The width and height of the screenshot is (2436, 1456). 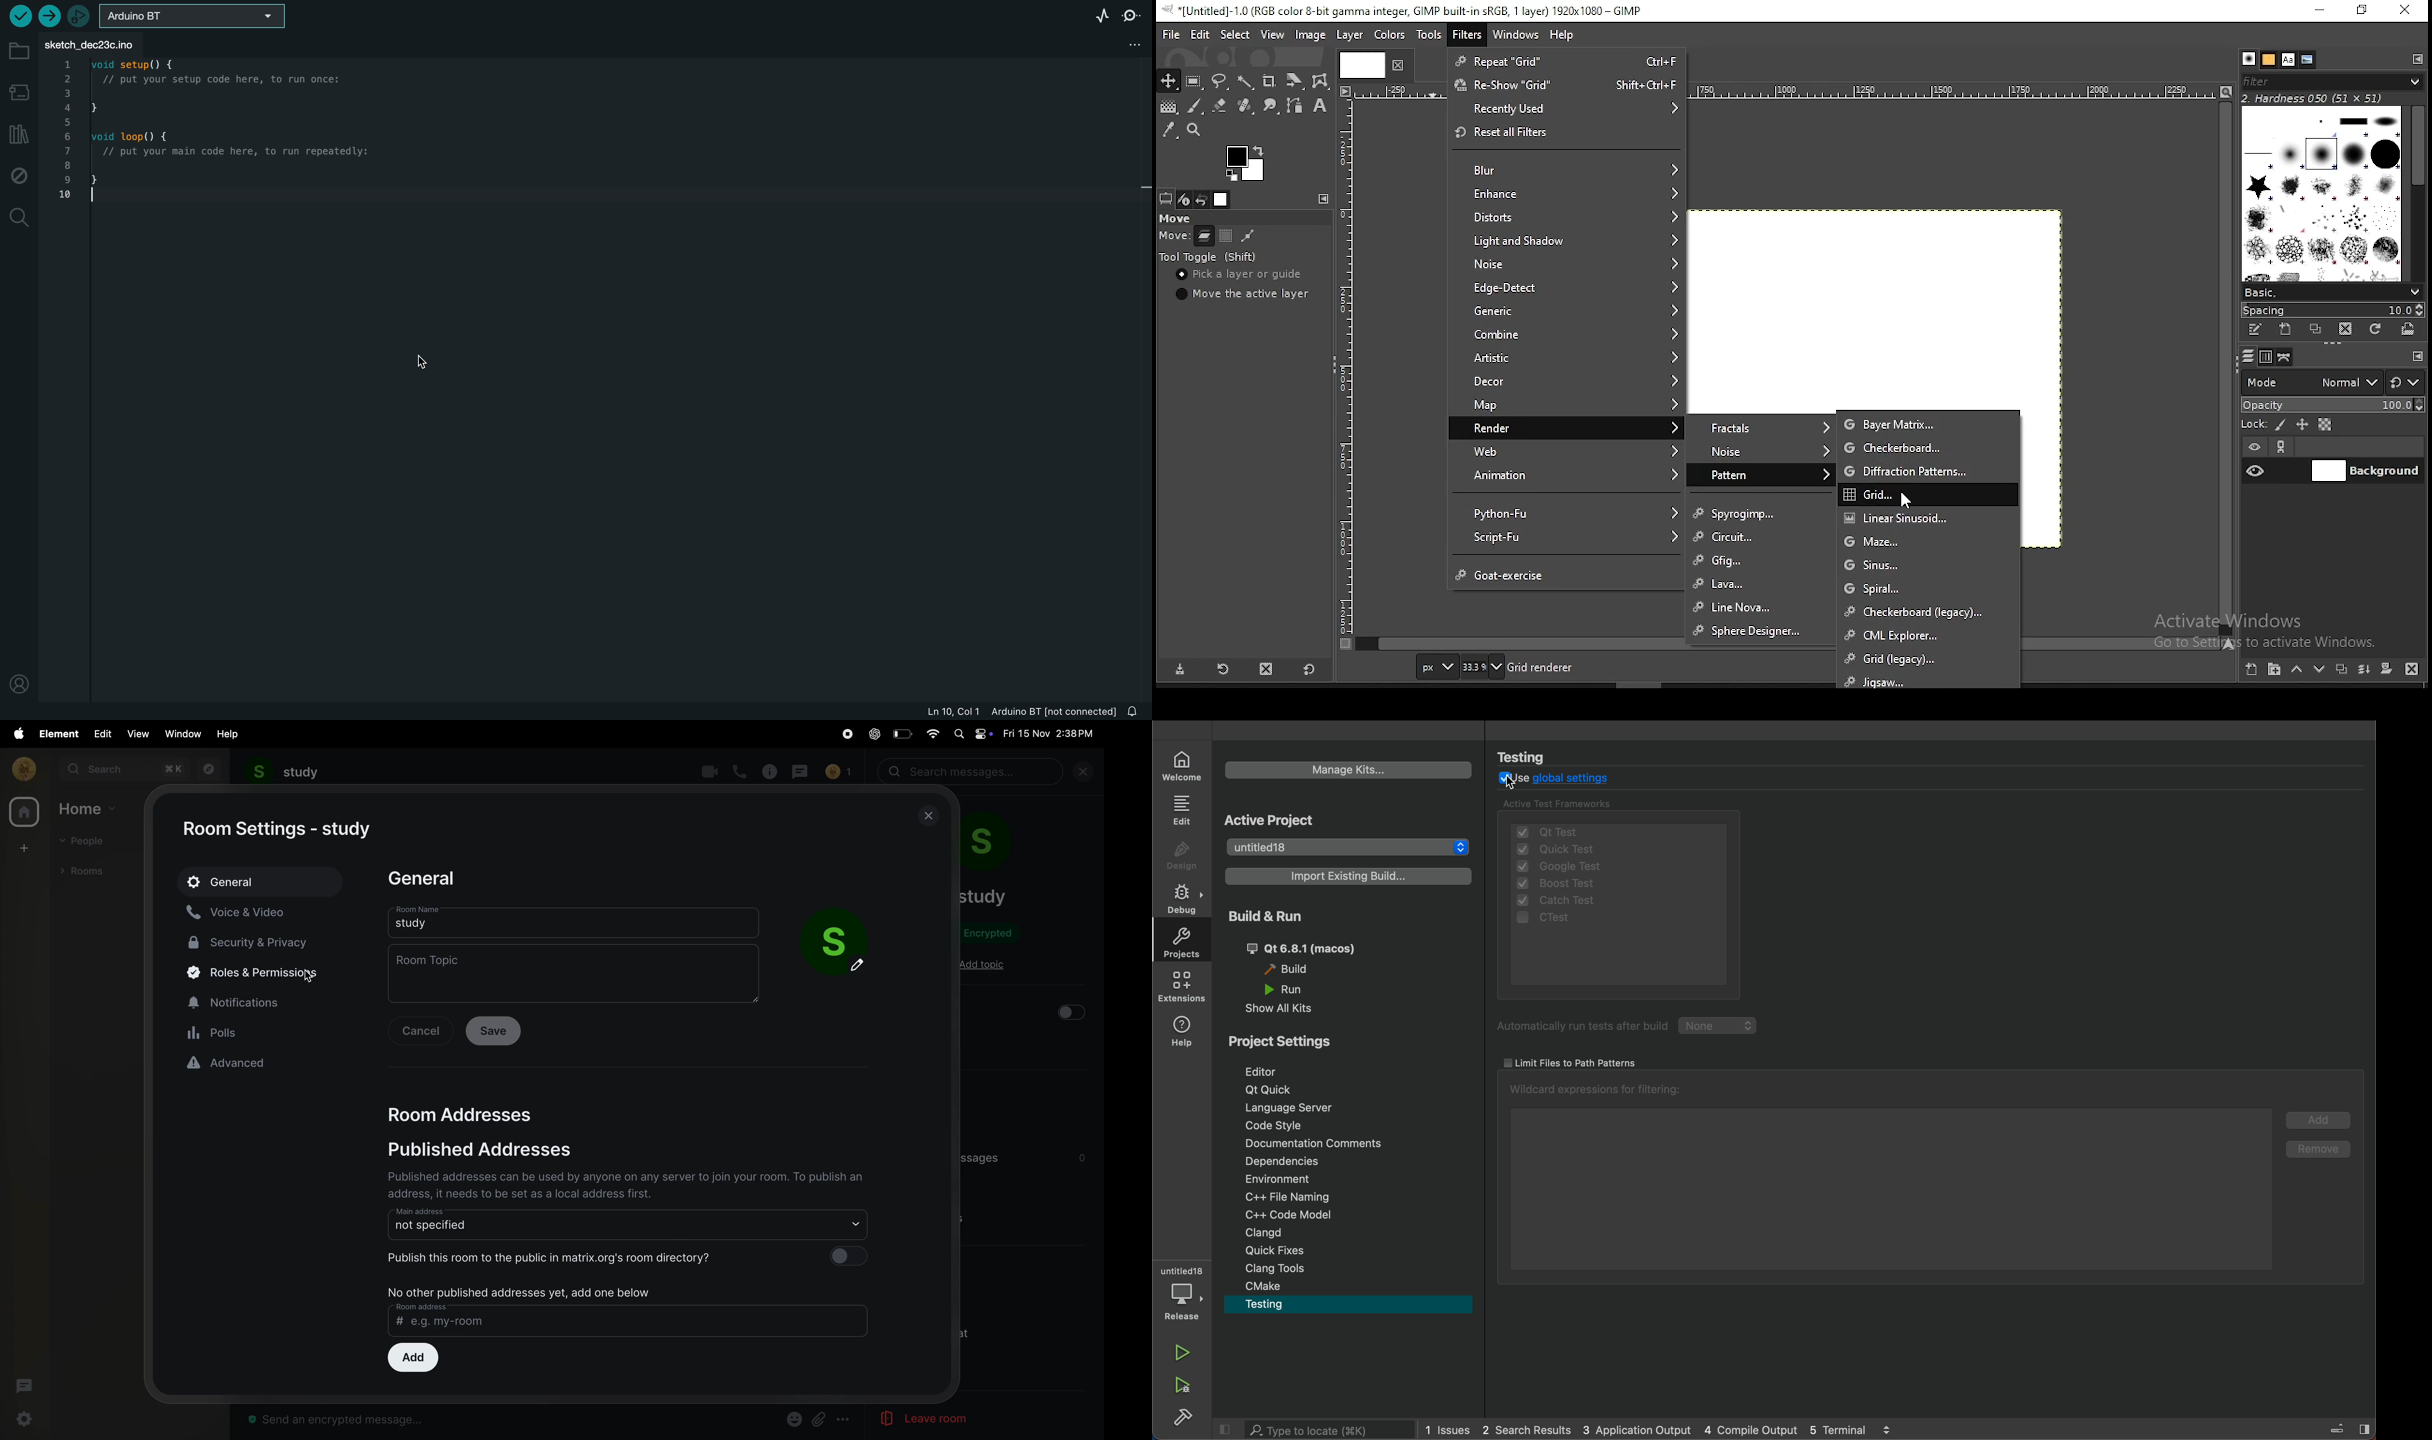 I want to click on roles and permissions, so click(x=253, y=973).